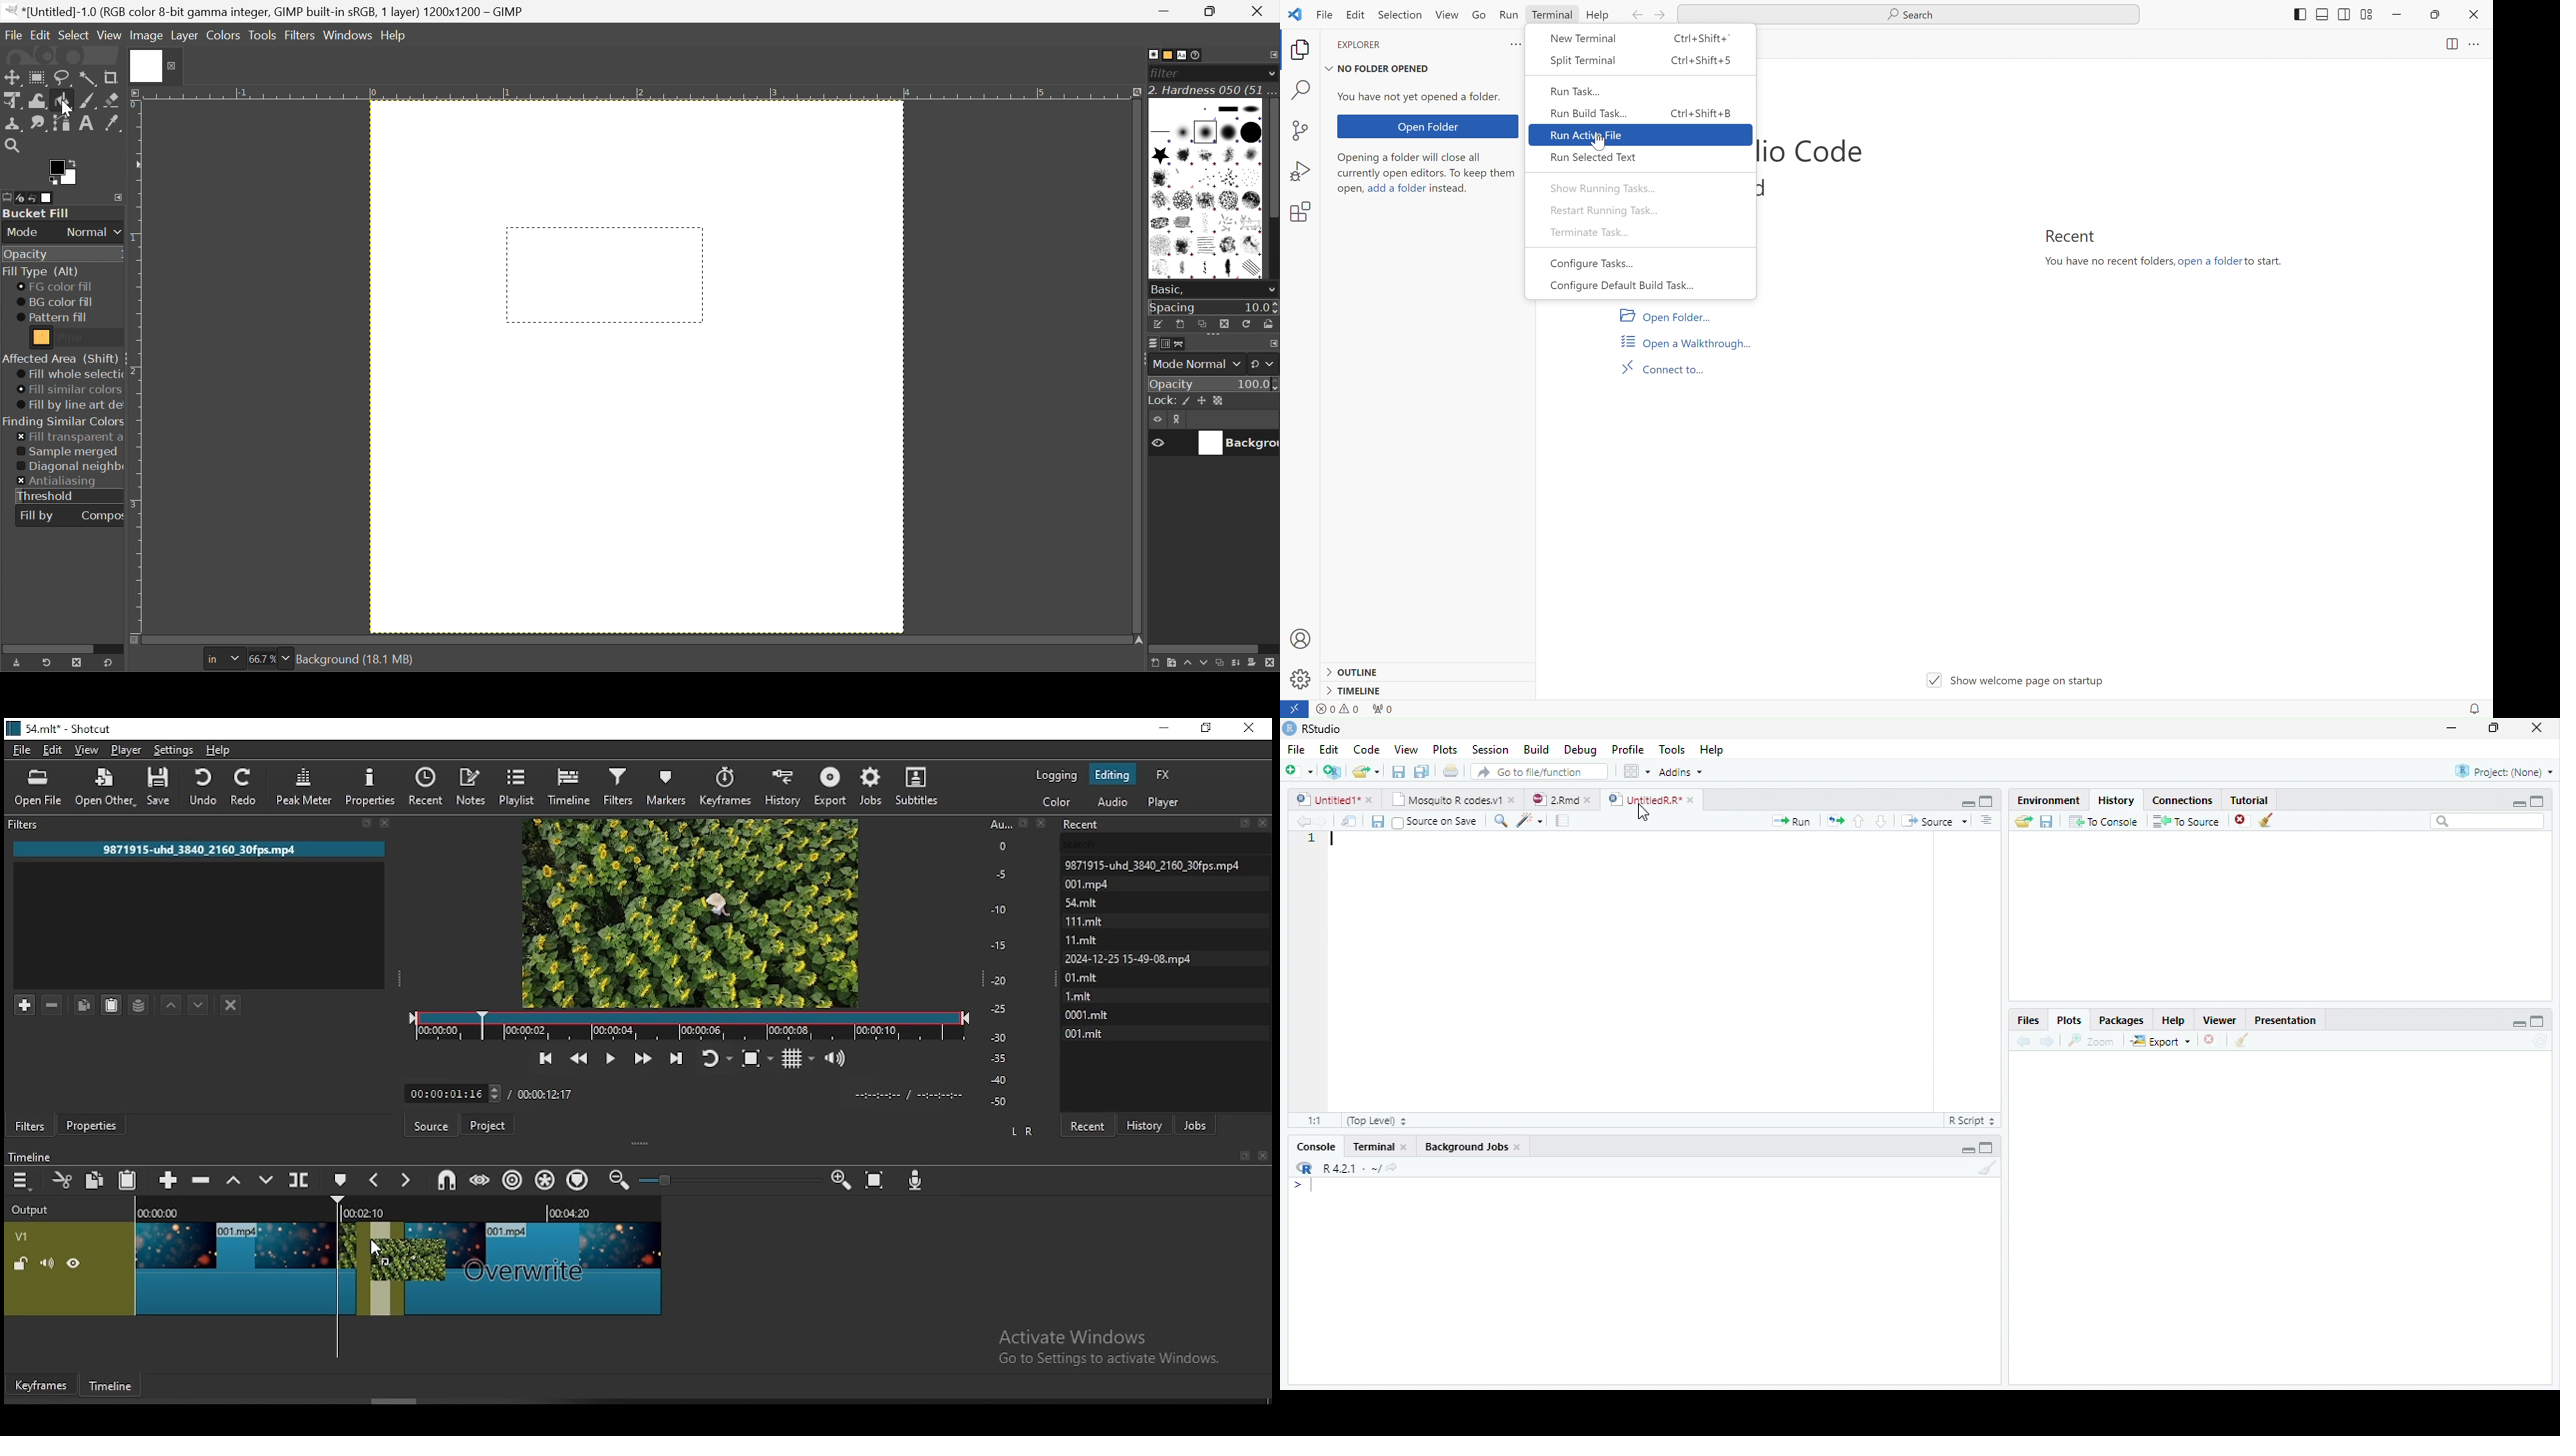  What do you see at coordinates (1972, 1121) in the screenshot?
I see `R Script` at bounding box center [1972, 1121].